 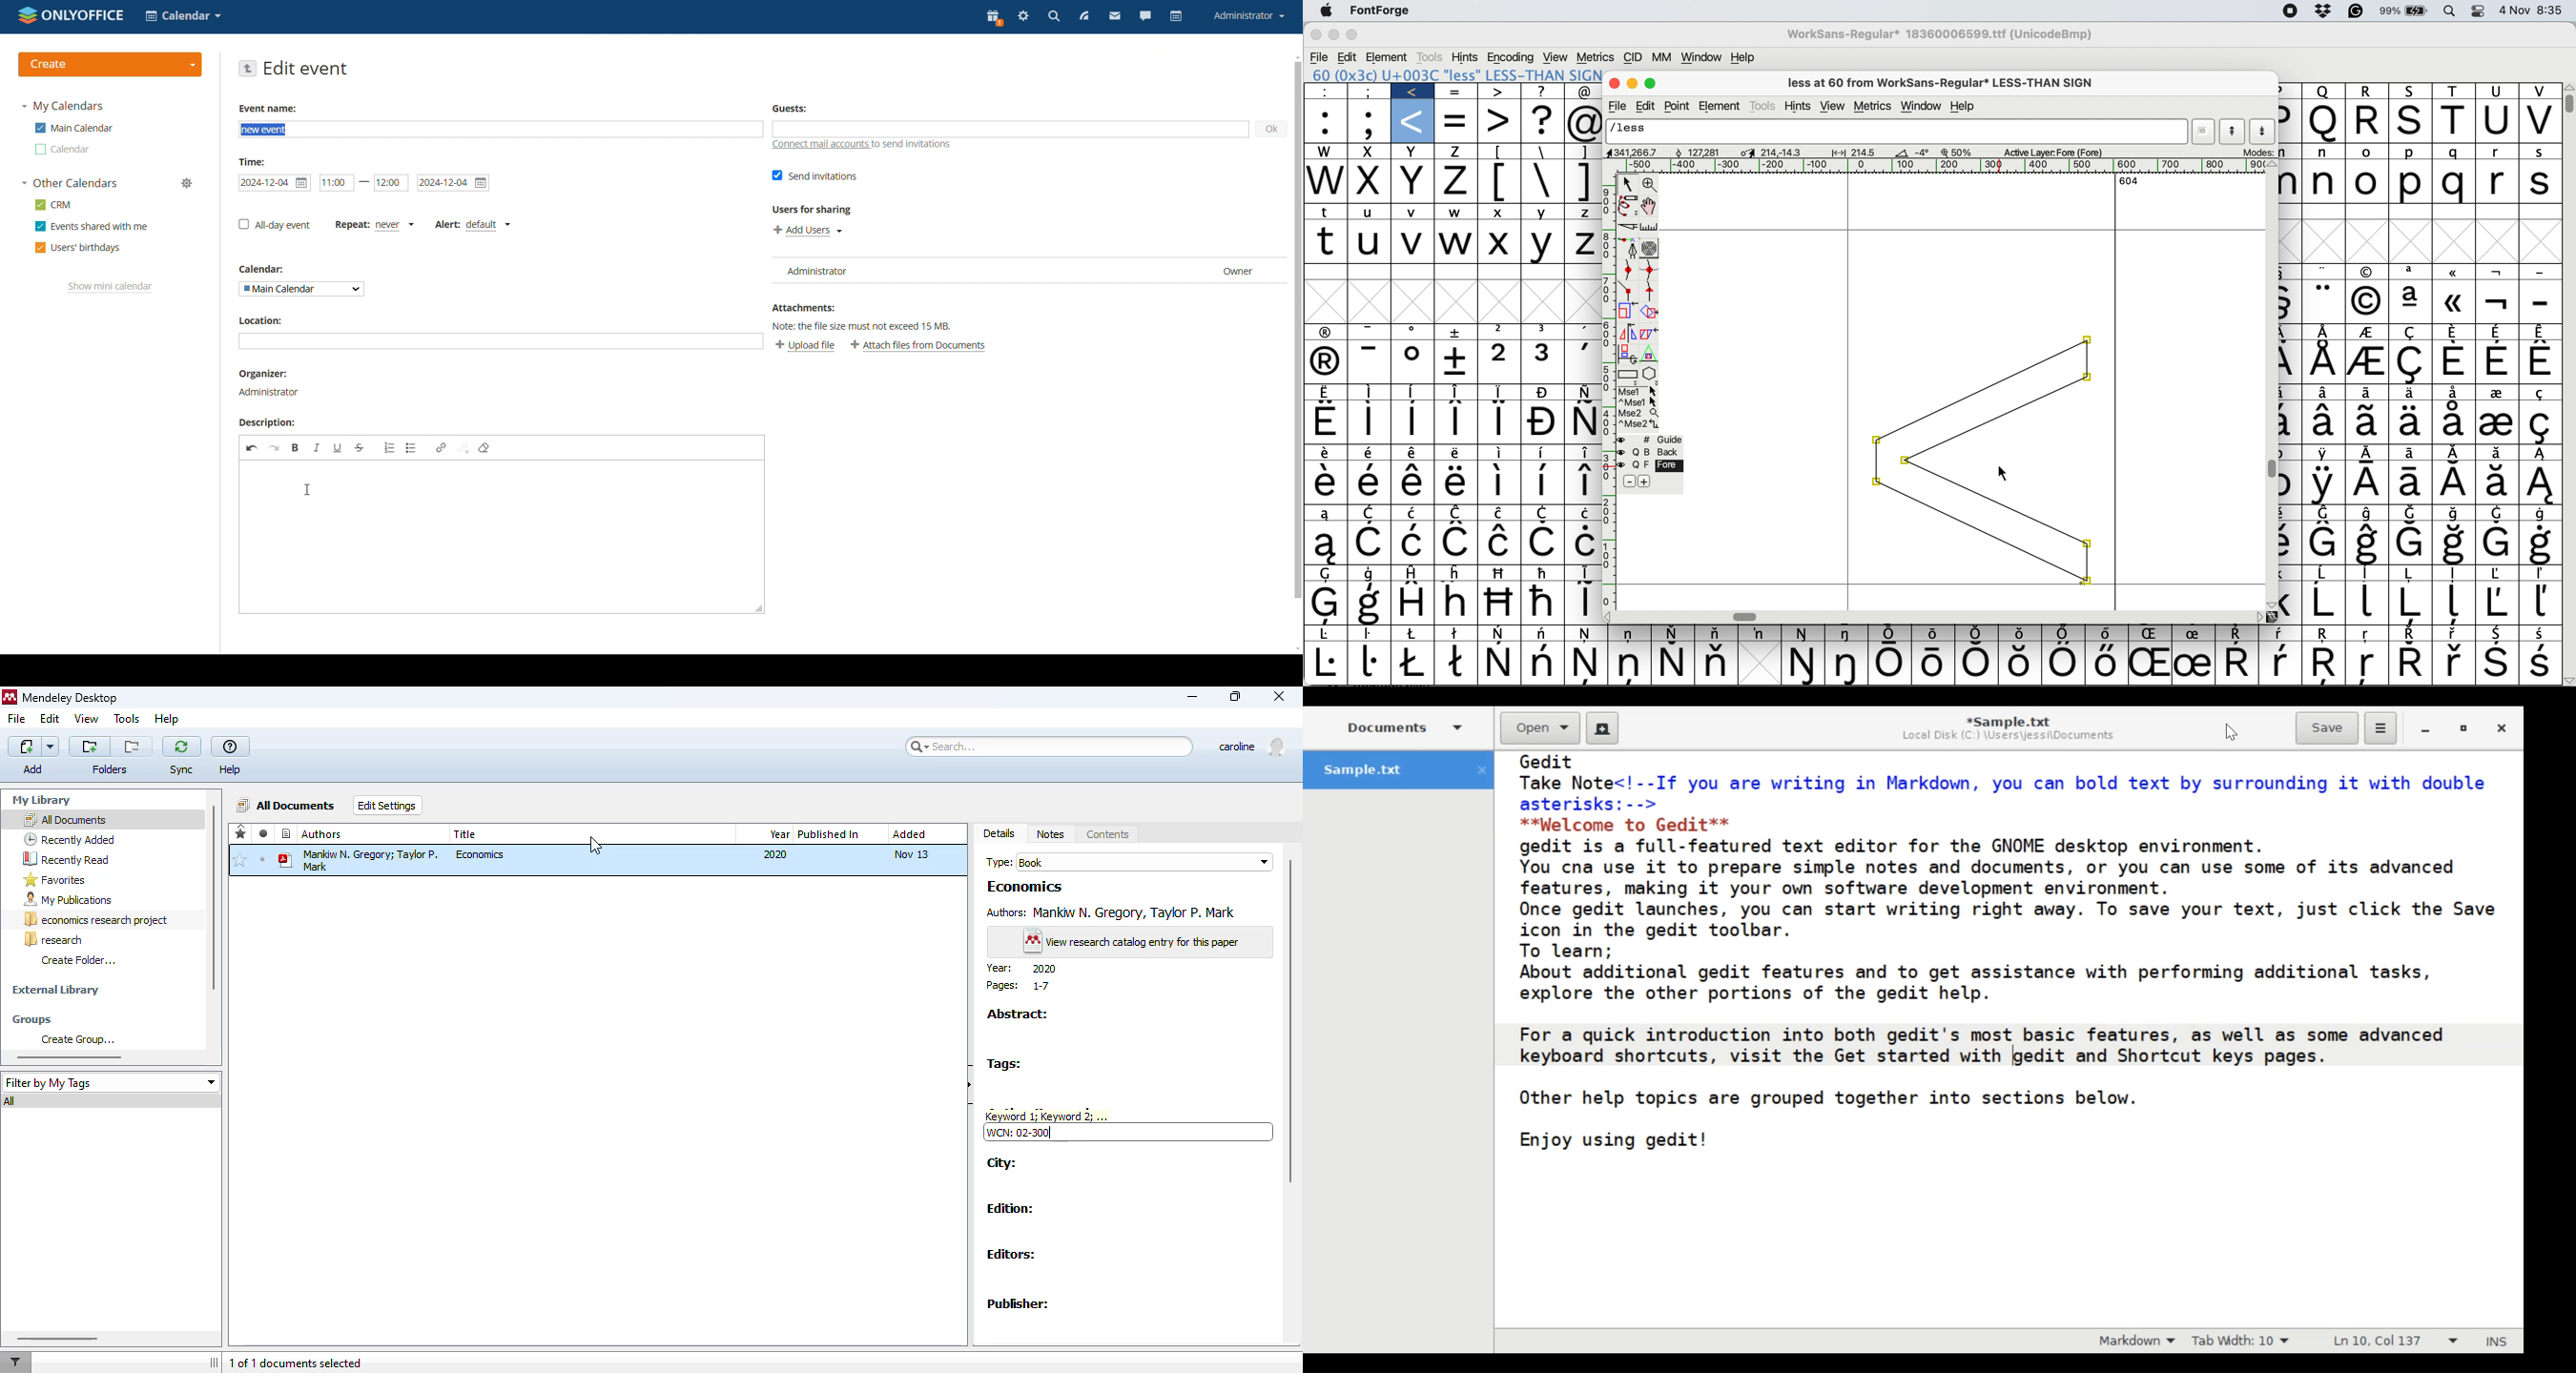 What do you see at coordinates (971, 1083) in the screenshot?
I see `hide document details` at bounding box center [971, 1083].